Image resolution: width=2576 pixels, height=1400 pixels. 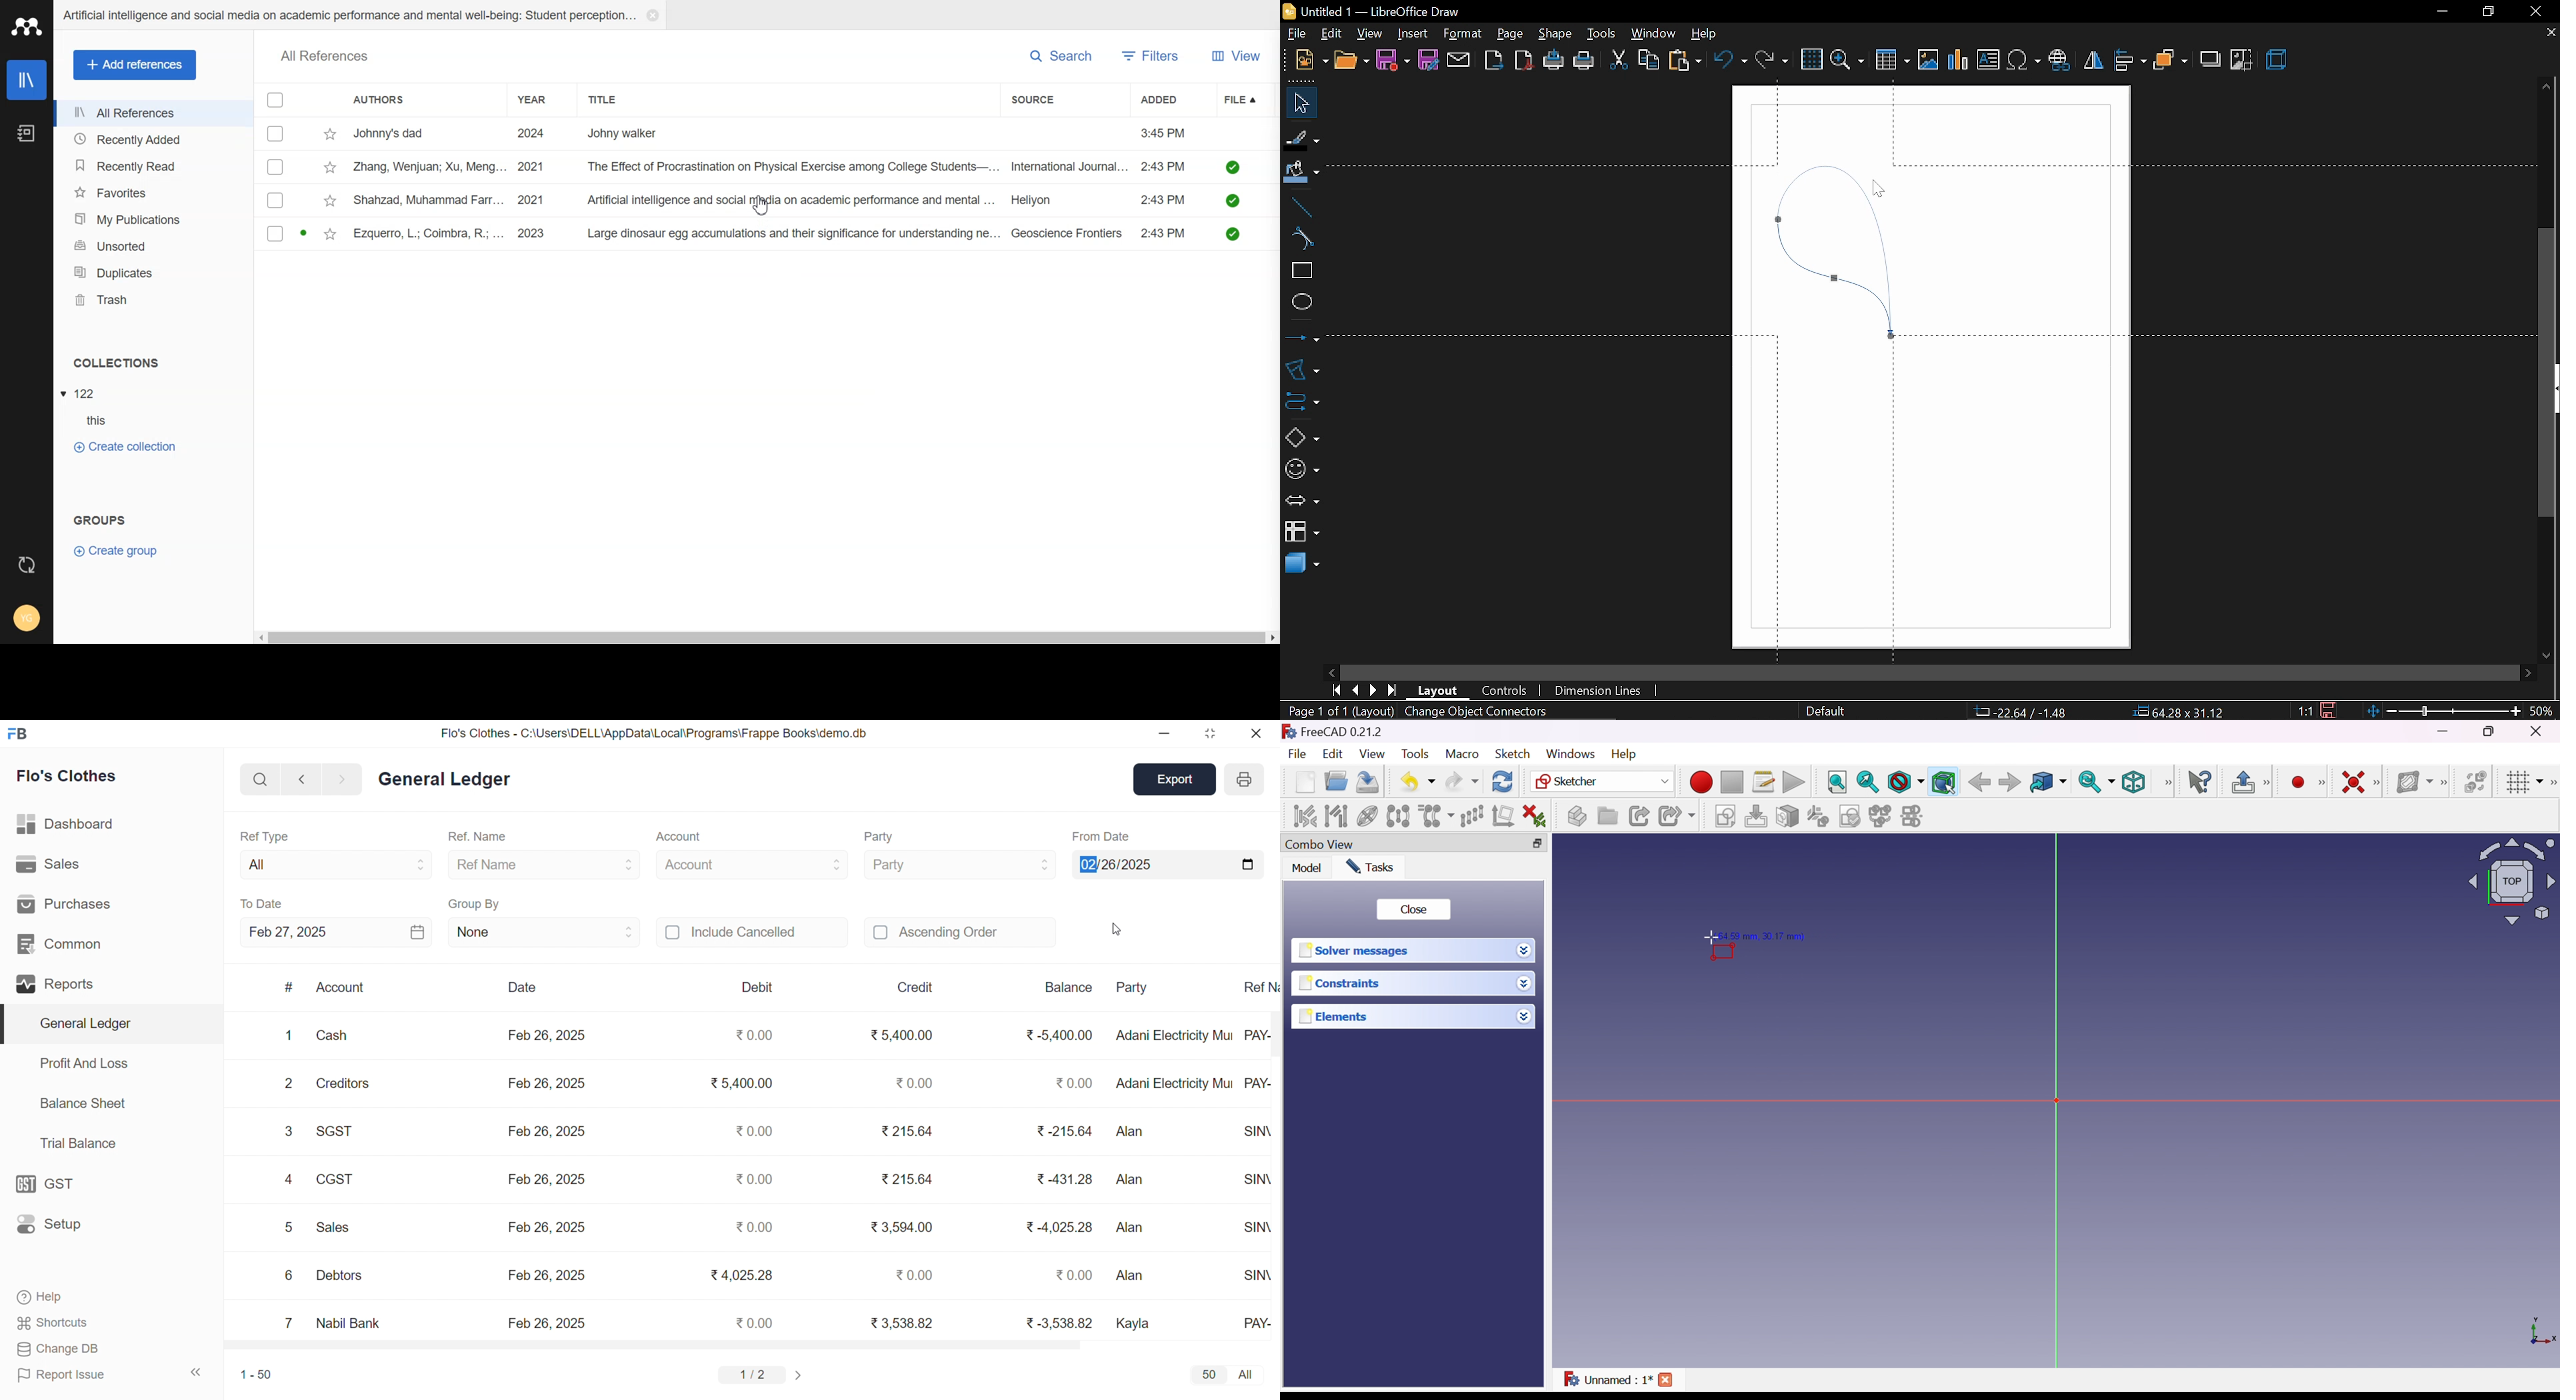 What do you see at coordinates (1677, 816) in the screenshot?
I see `Make sub-link` at bounding box center [1677, 816].